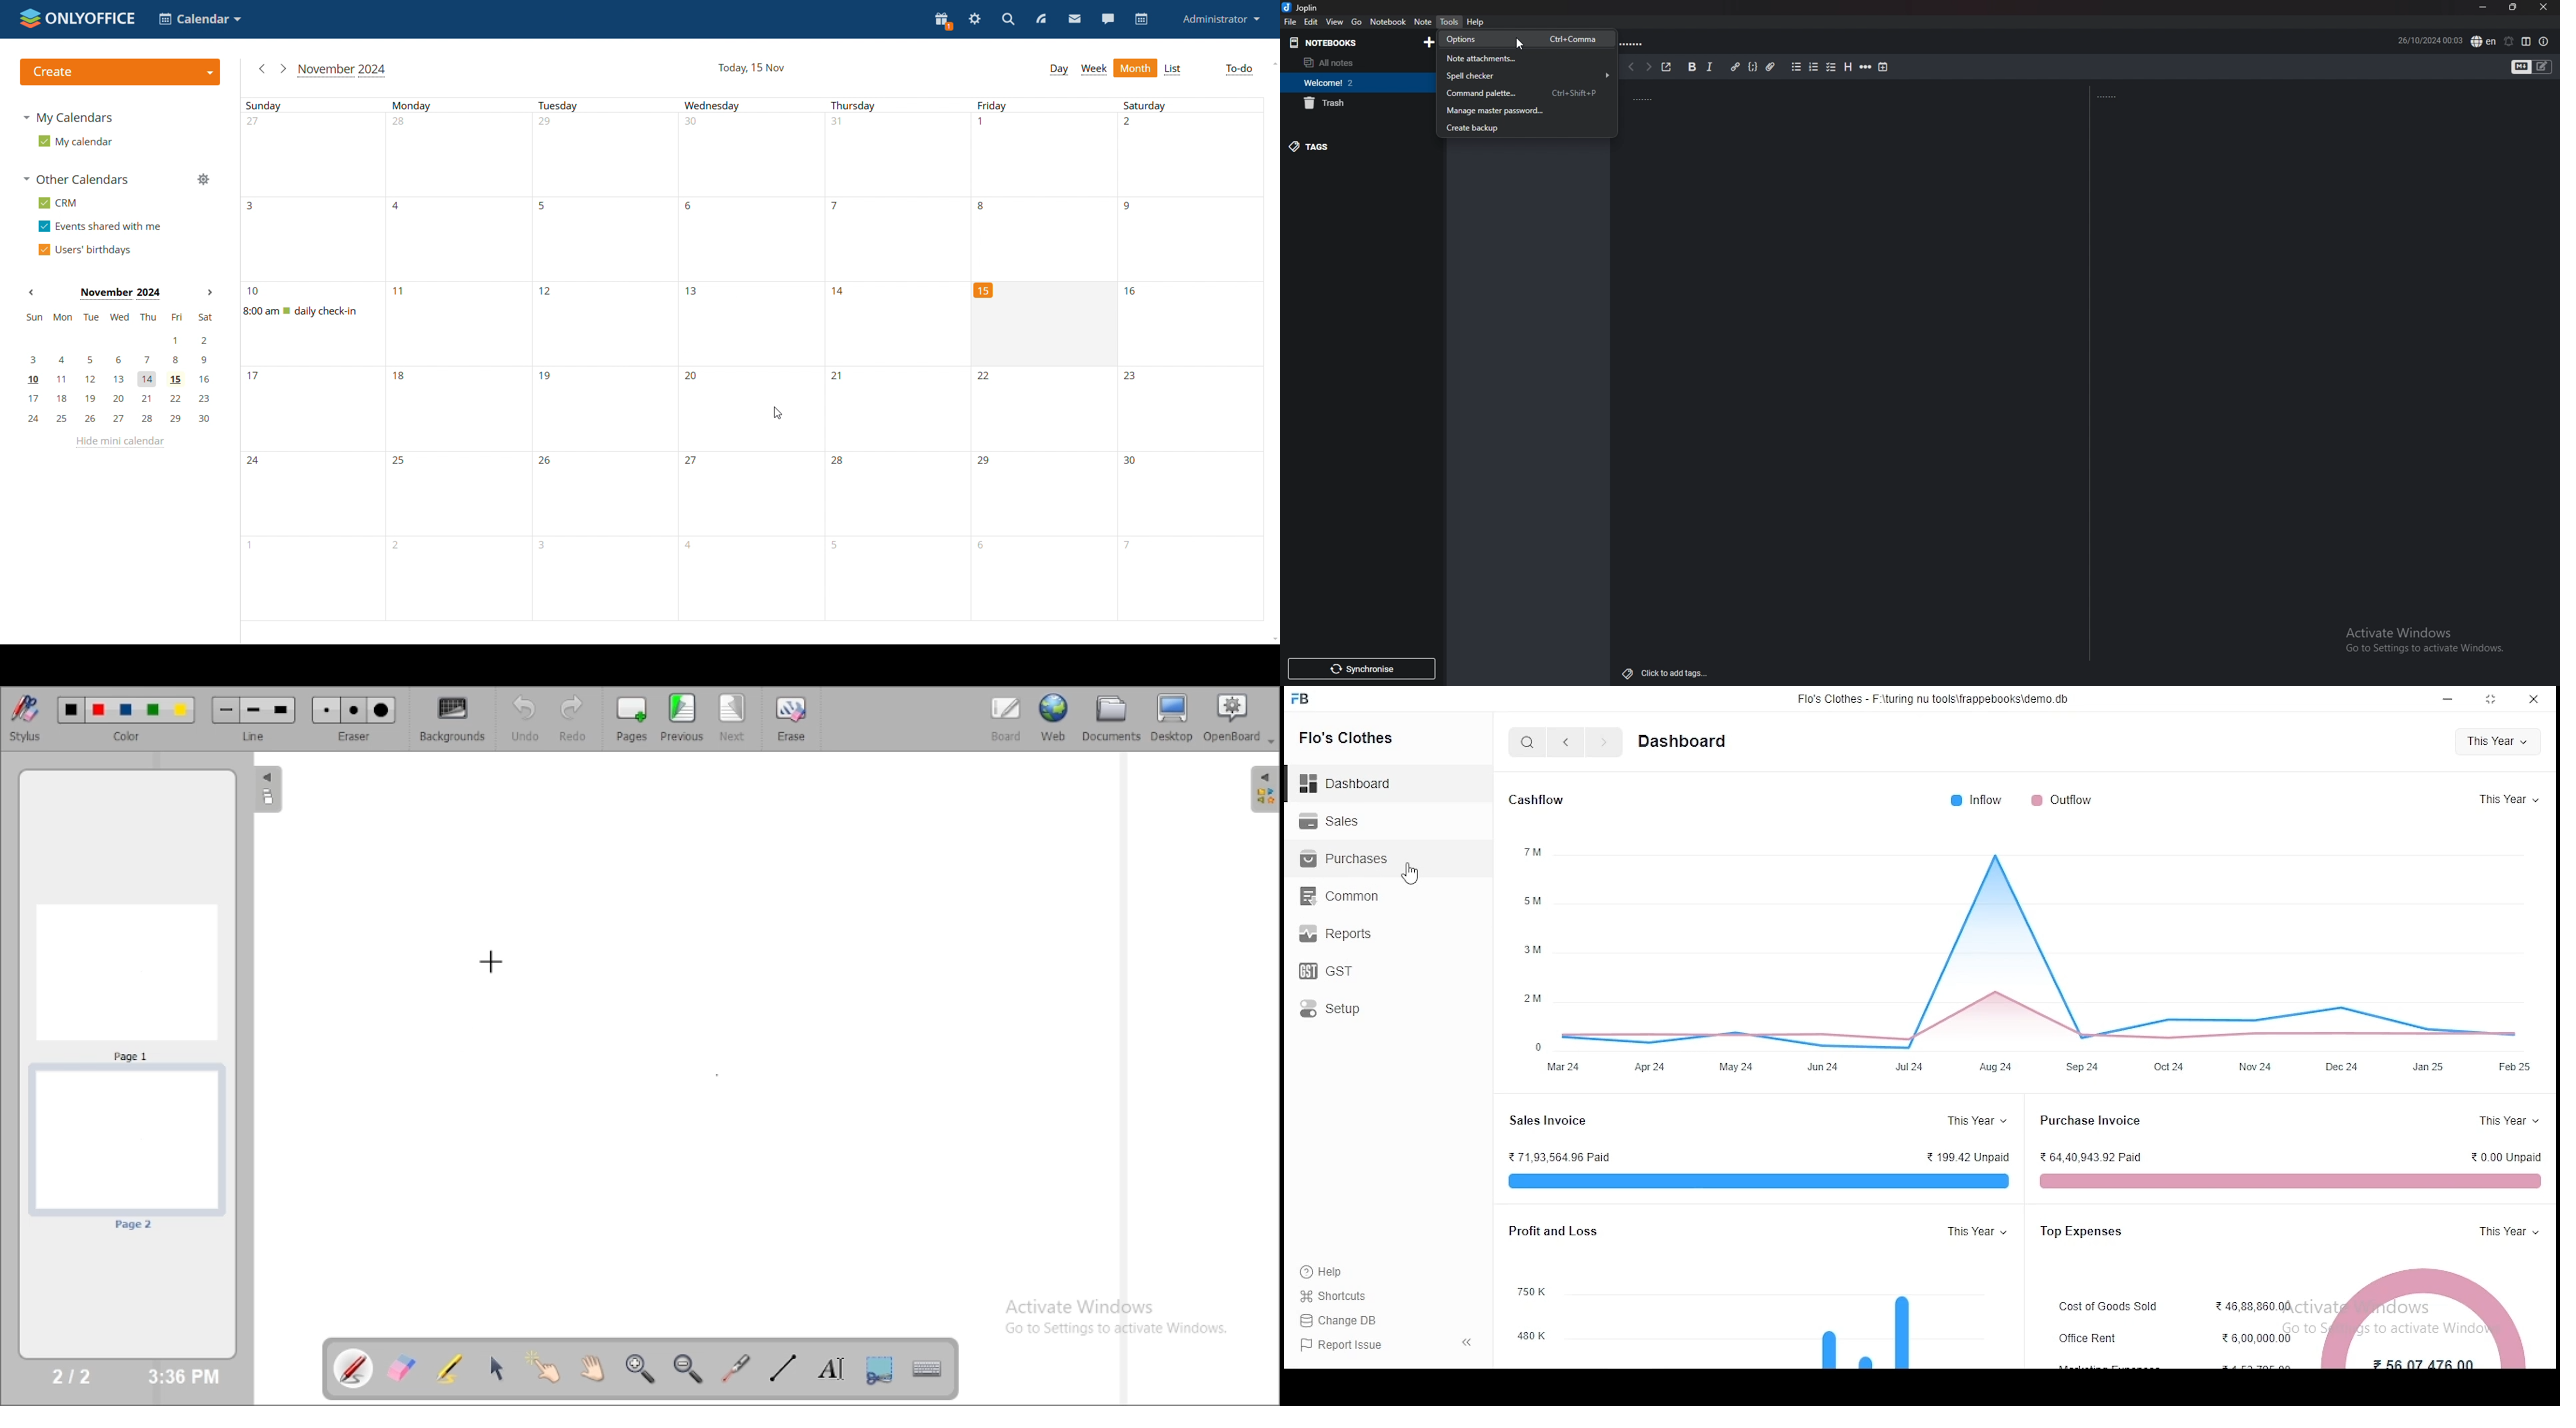  What do you see at coordinates (1335, 819) in the screenshot?
I see `Sales` at bounding box center [1335, 819].